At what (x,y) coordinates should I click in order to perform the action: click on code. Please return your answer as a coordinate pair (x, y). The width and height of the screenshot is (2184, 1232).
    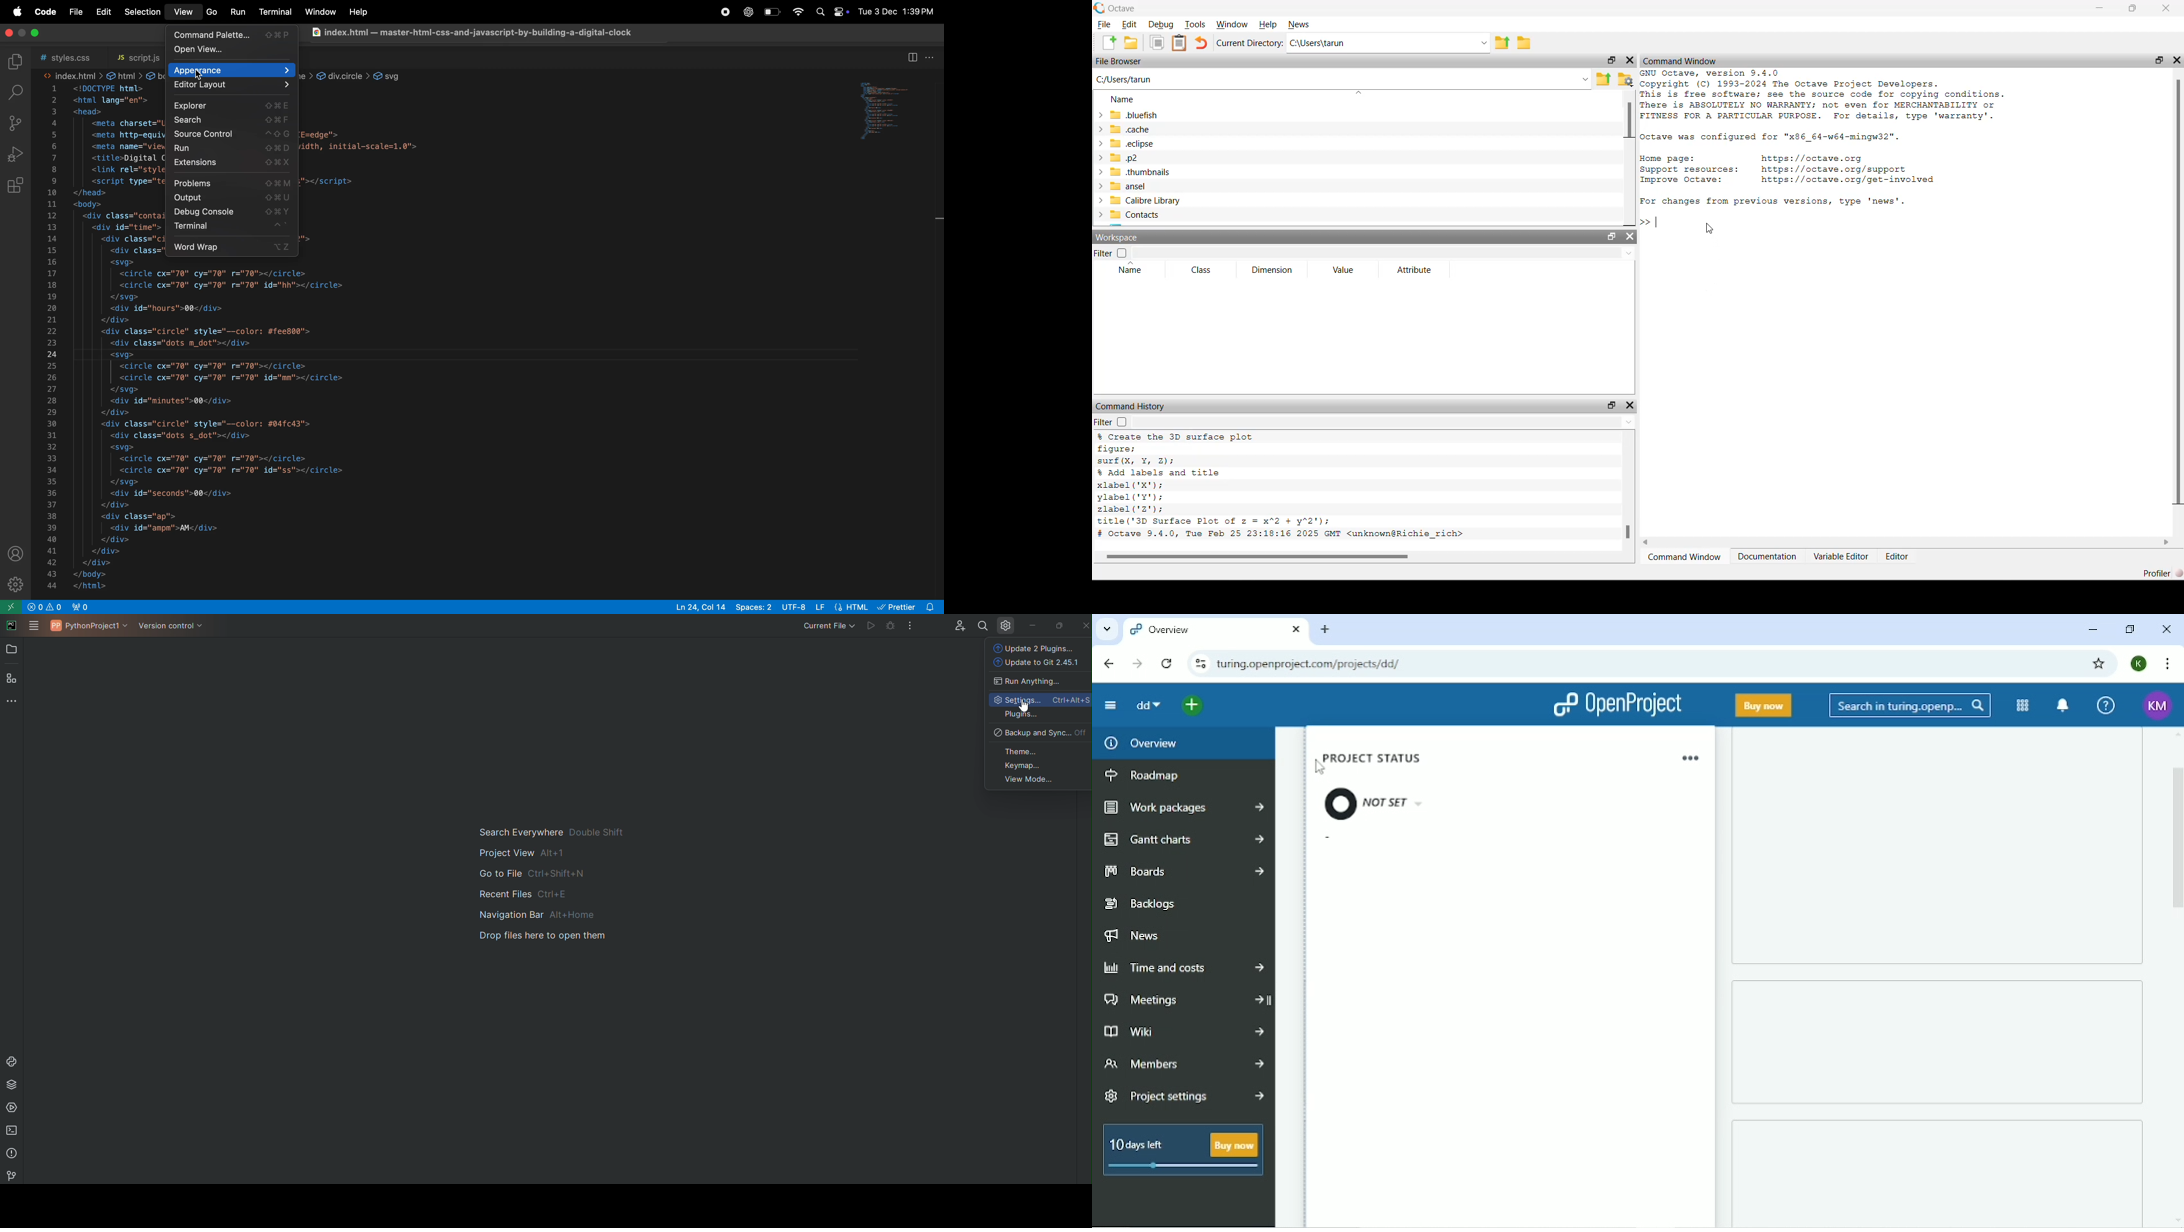
    Looking at the image, I should click on (45, 12).